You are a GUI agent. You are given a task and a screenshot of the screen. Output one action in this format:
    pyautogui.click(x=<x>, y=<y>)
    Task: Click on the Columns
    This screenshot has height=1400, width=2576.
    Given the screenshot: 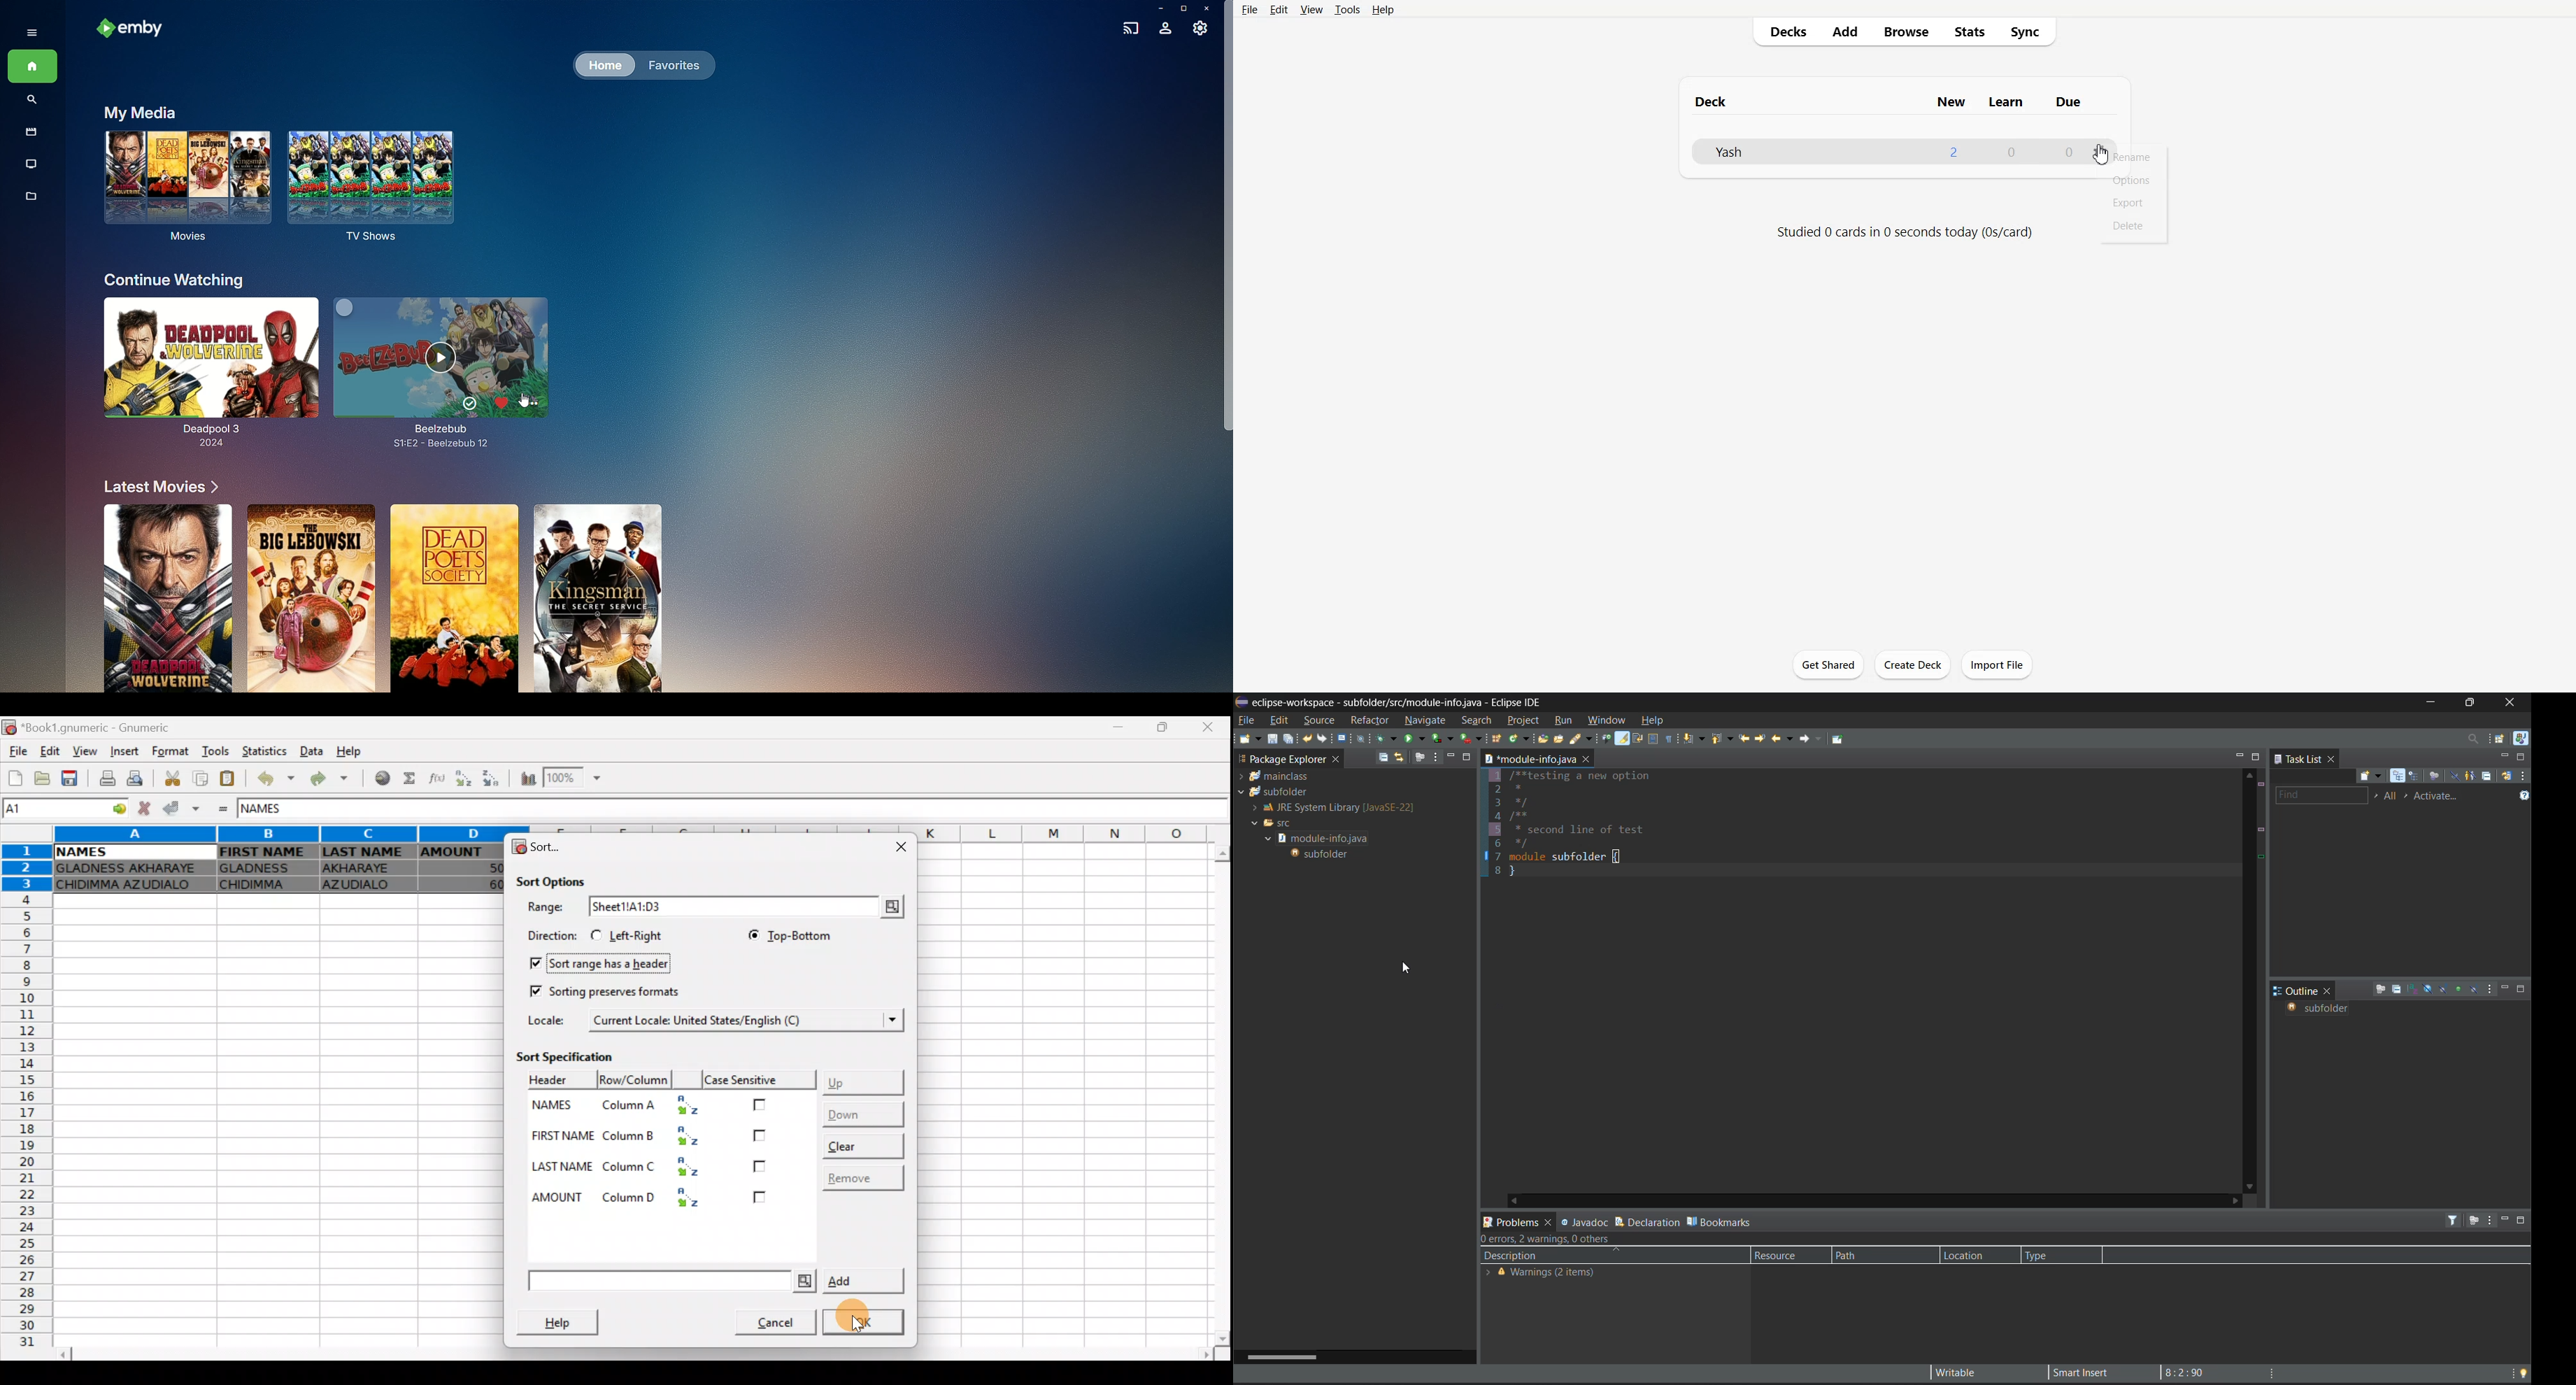 What is the action you would take?
    pyautogui.click(x=273, y=834)
    